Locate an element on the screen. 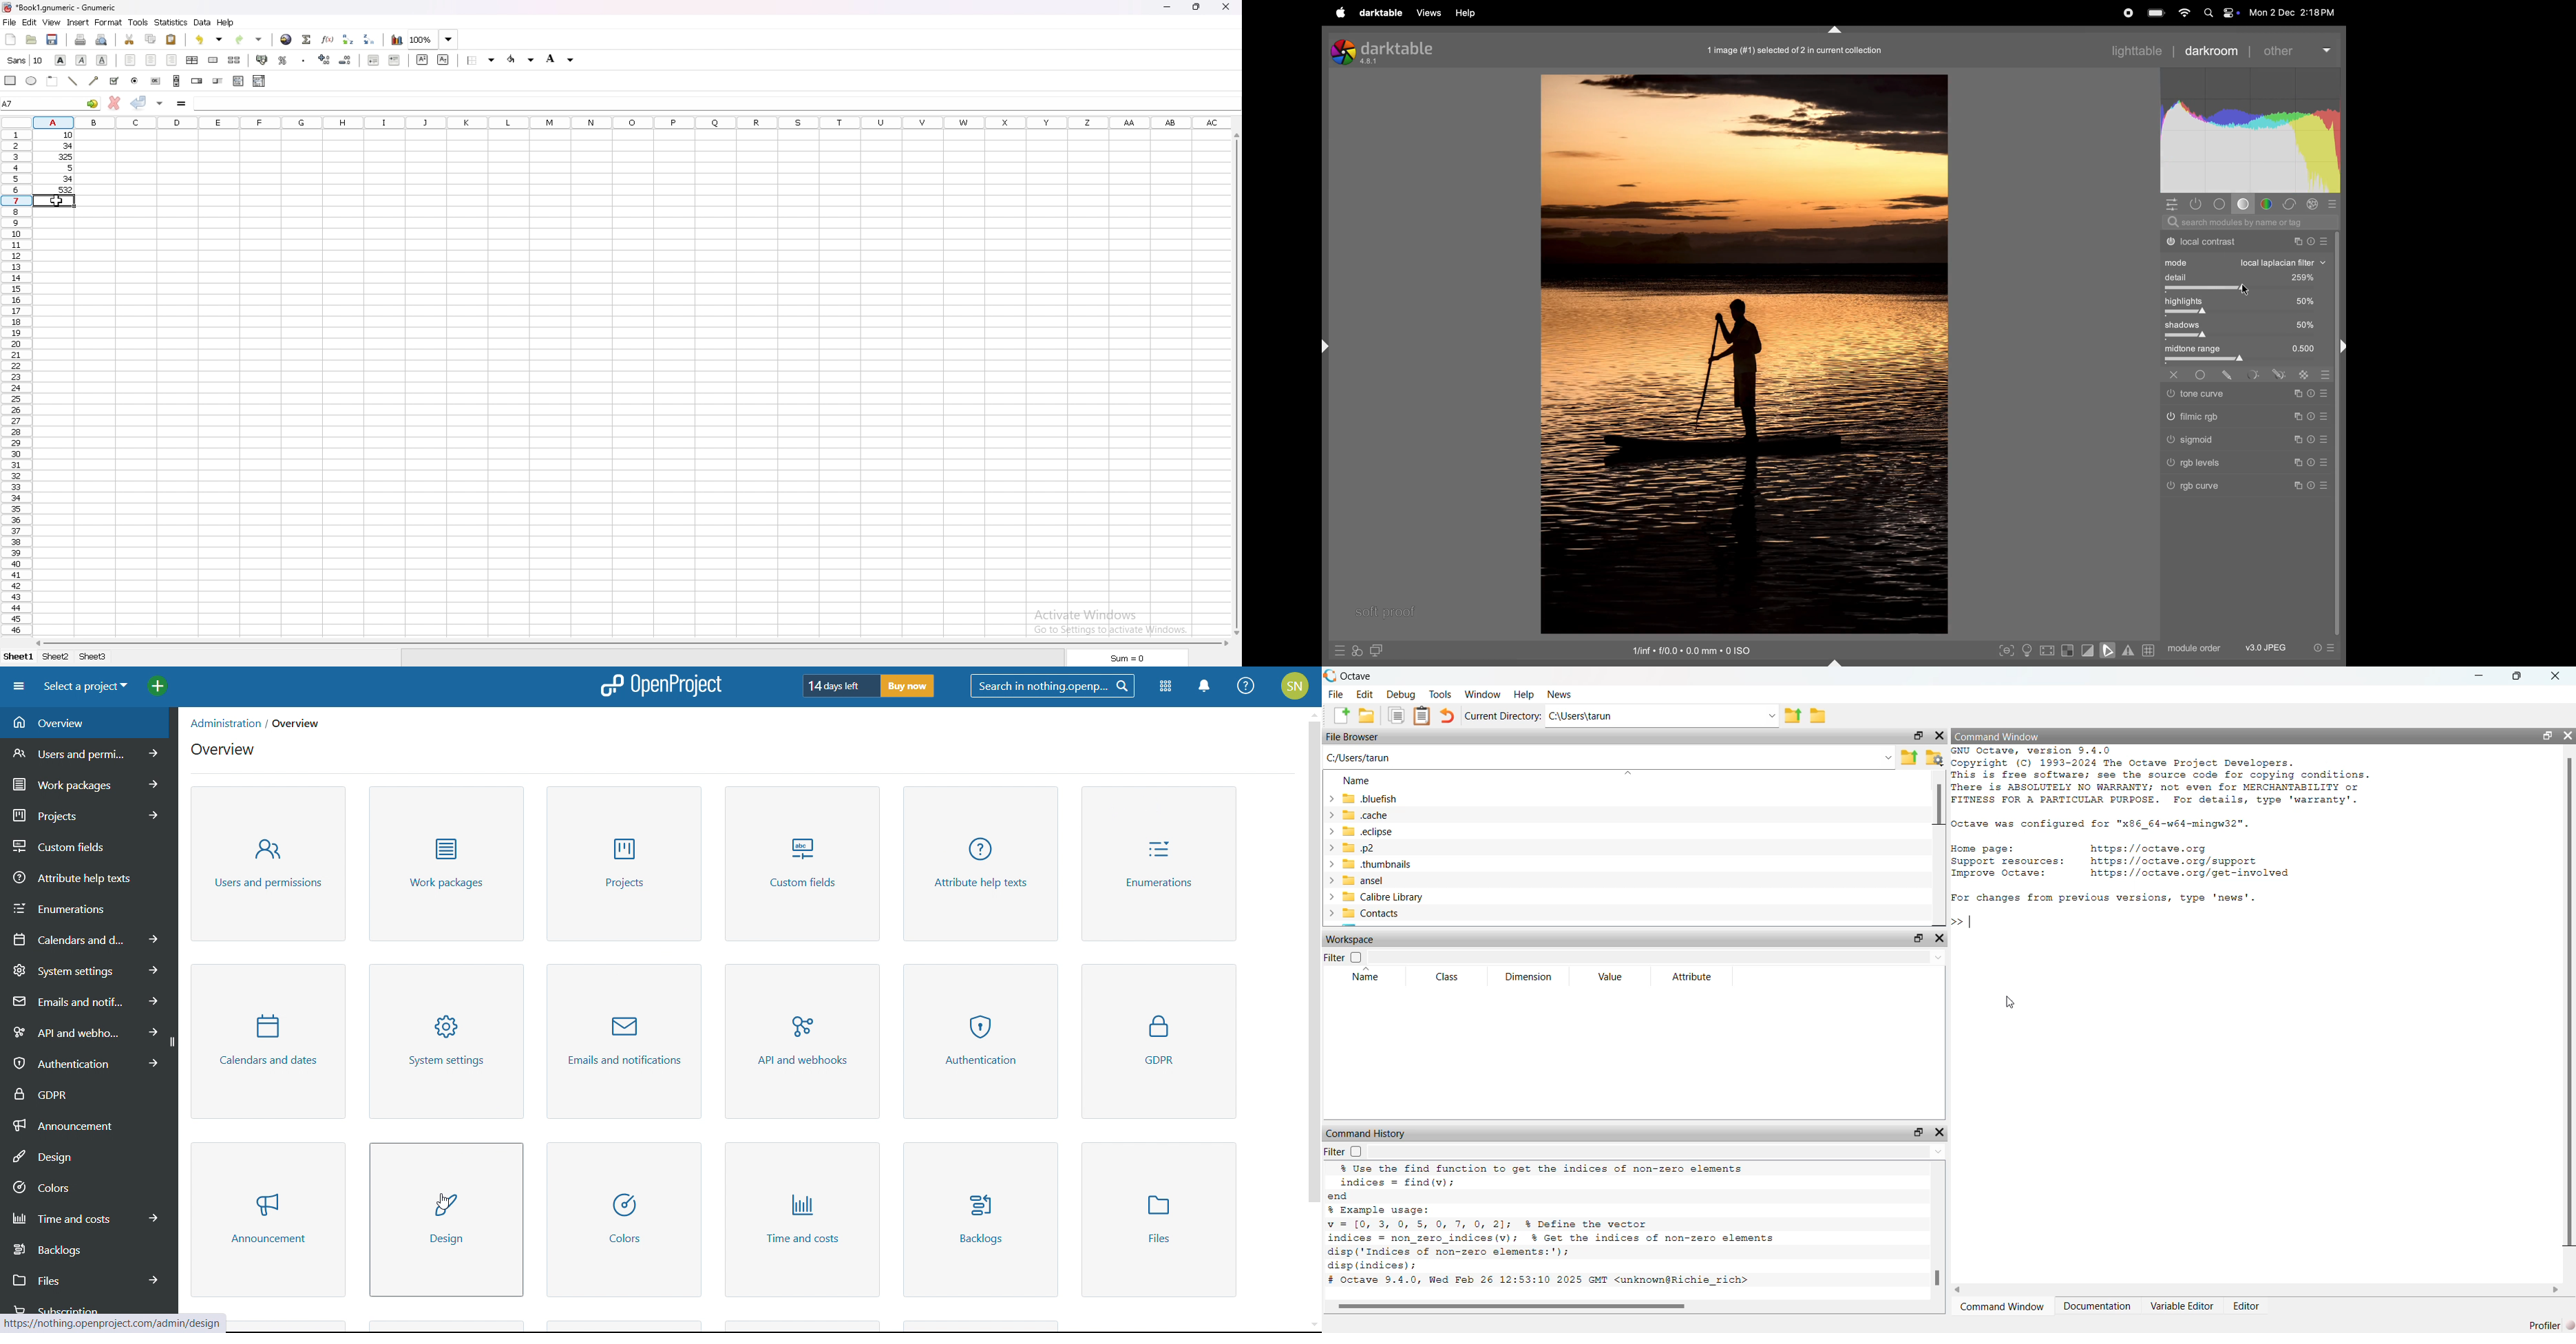 Image resolution: width=2576 pixels, height=1344 pixels. eclipse is located at coordinates (1364, 832).